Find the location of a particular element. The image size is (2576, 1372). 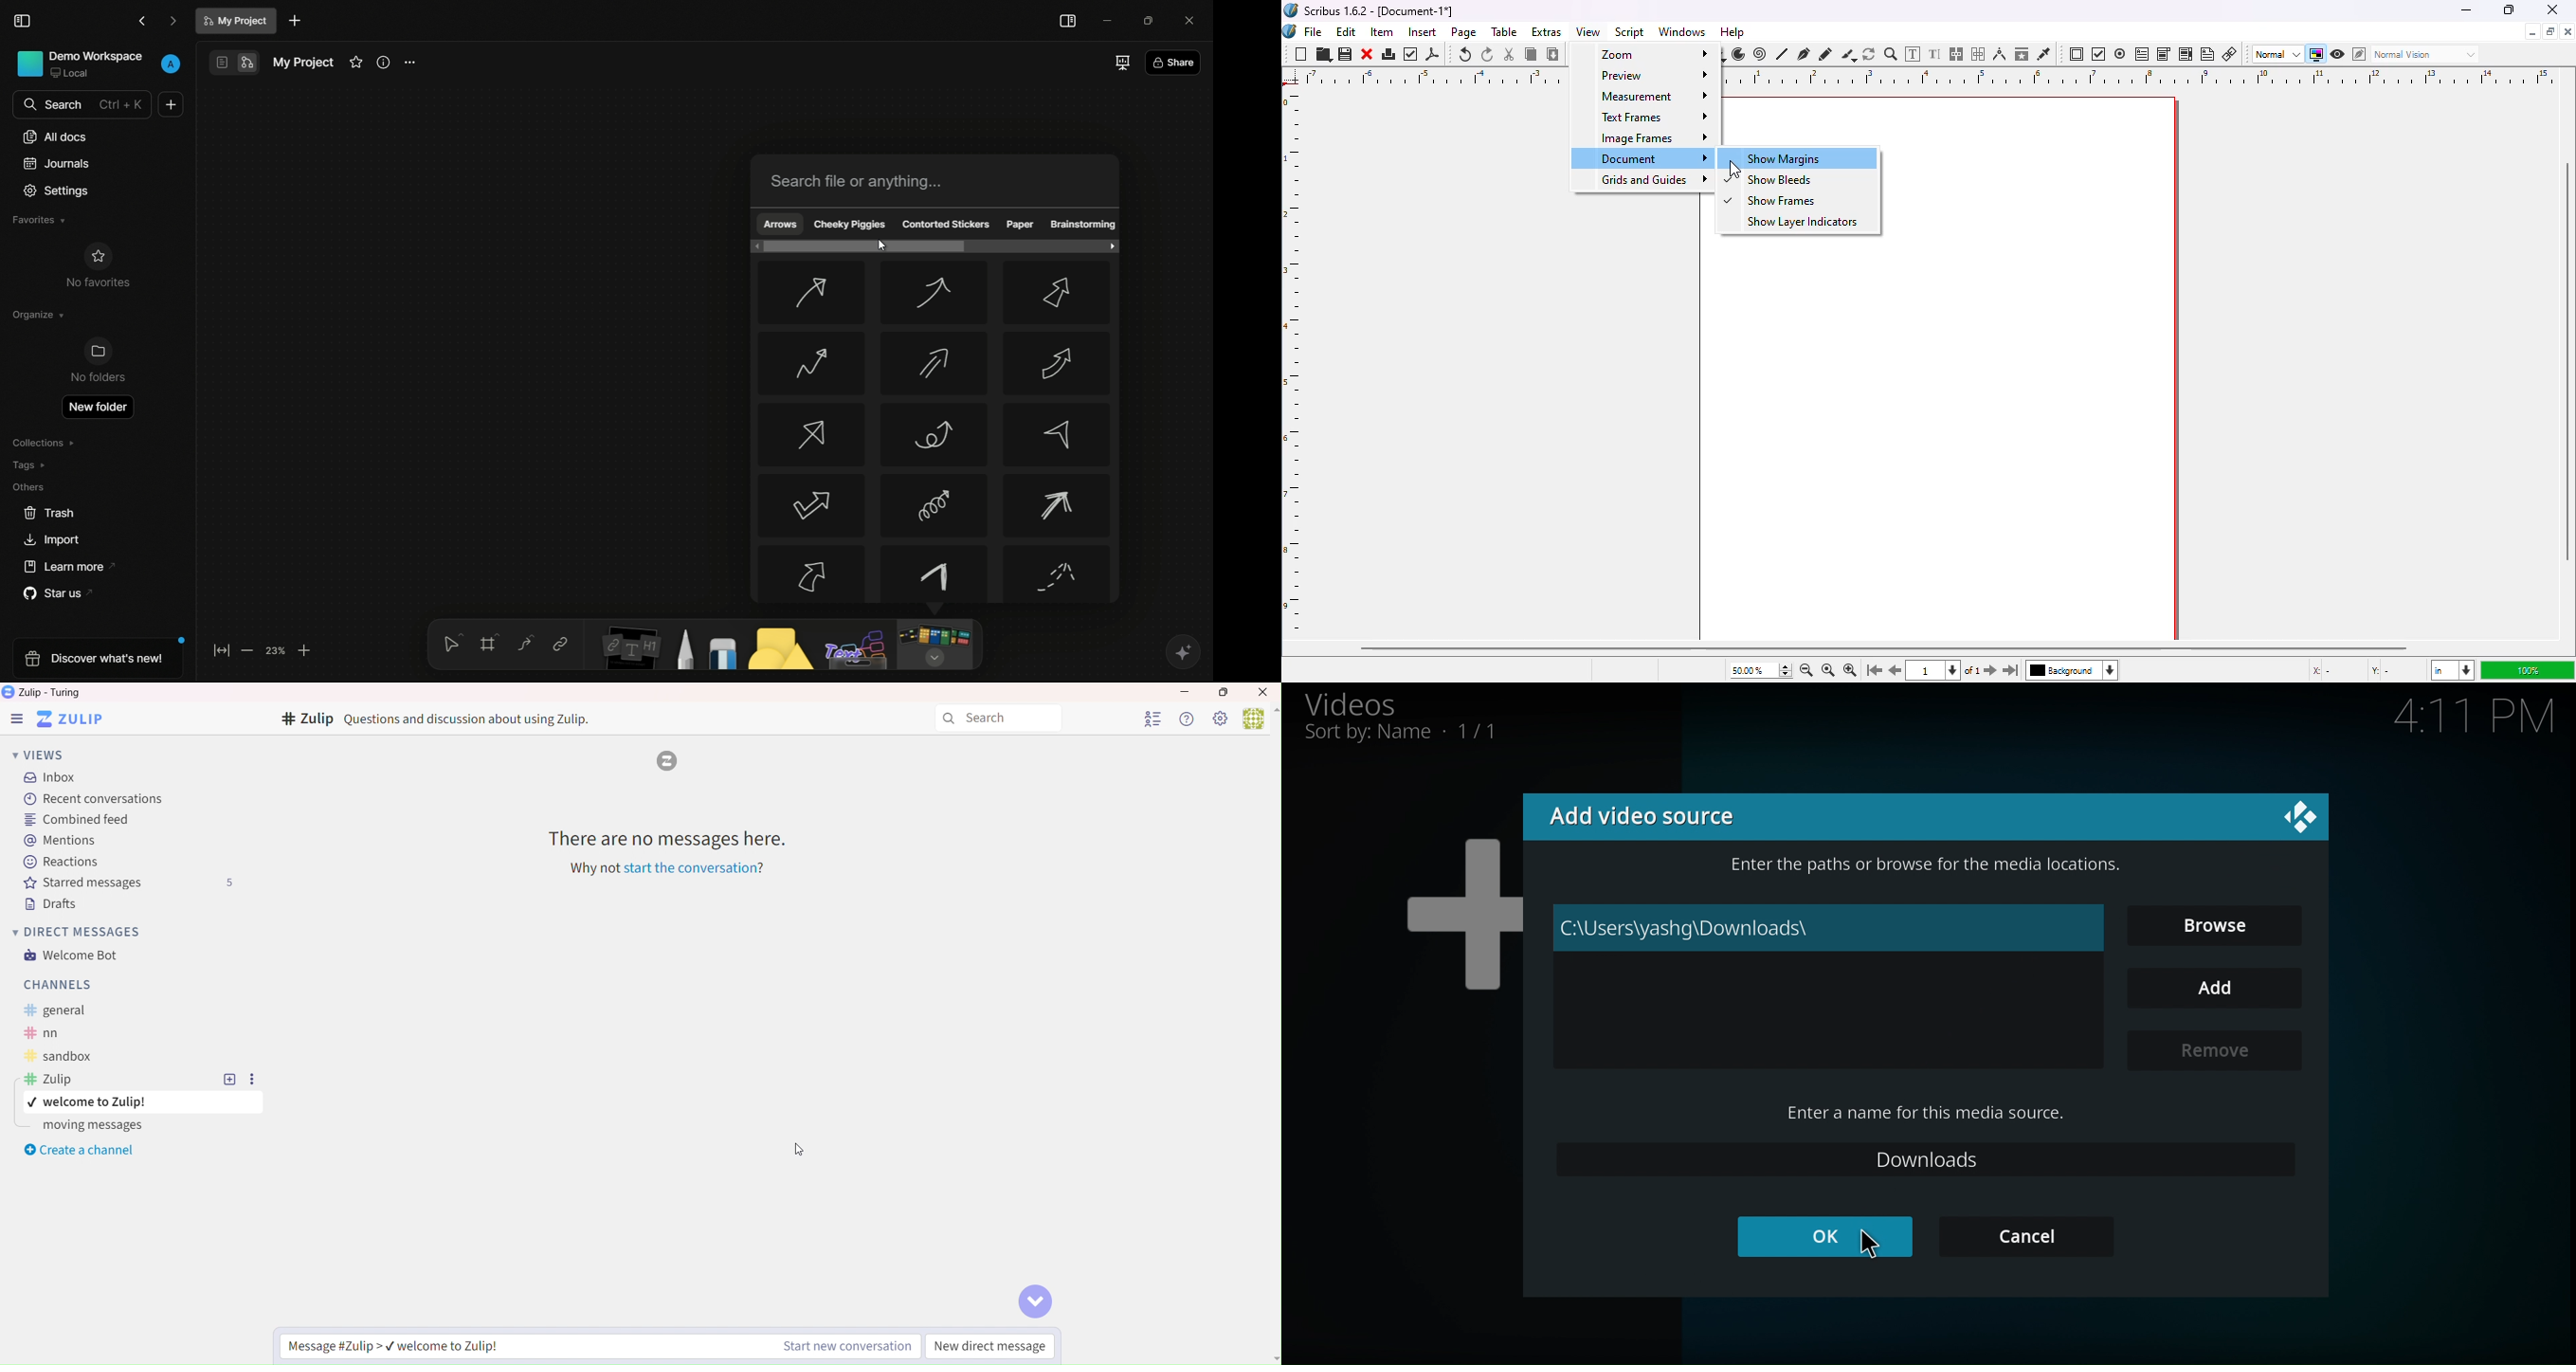

text frames is located at coordinates (1643, 117).